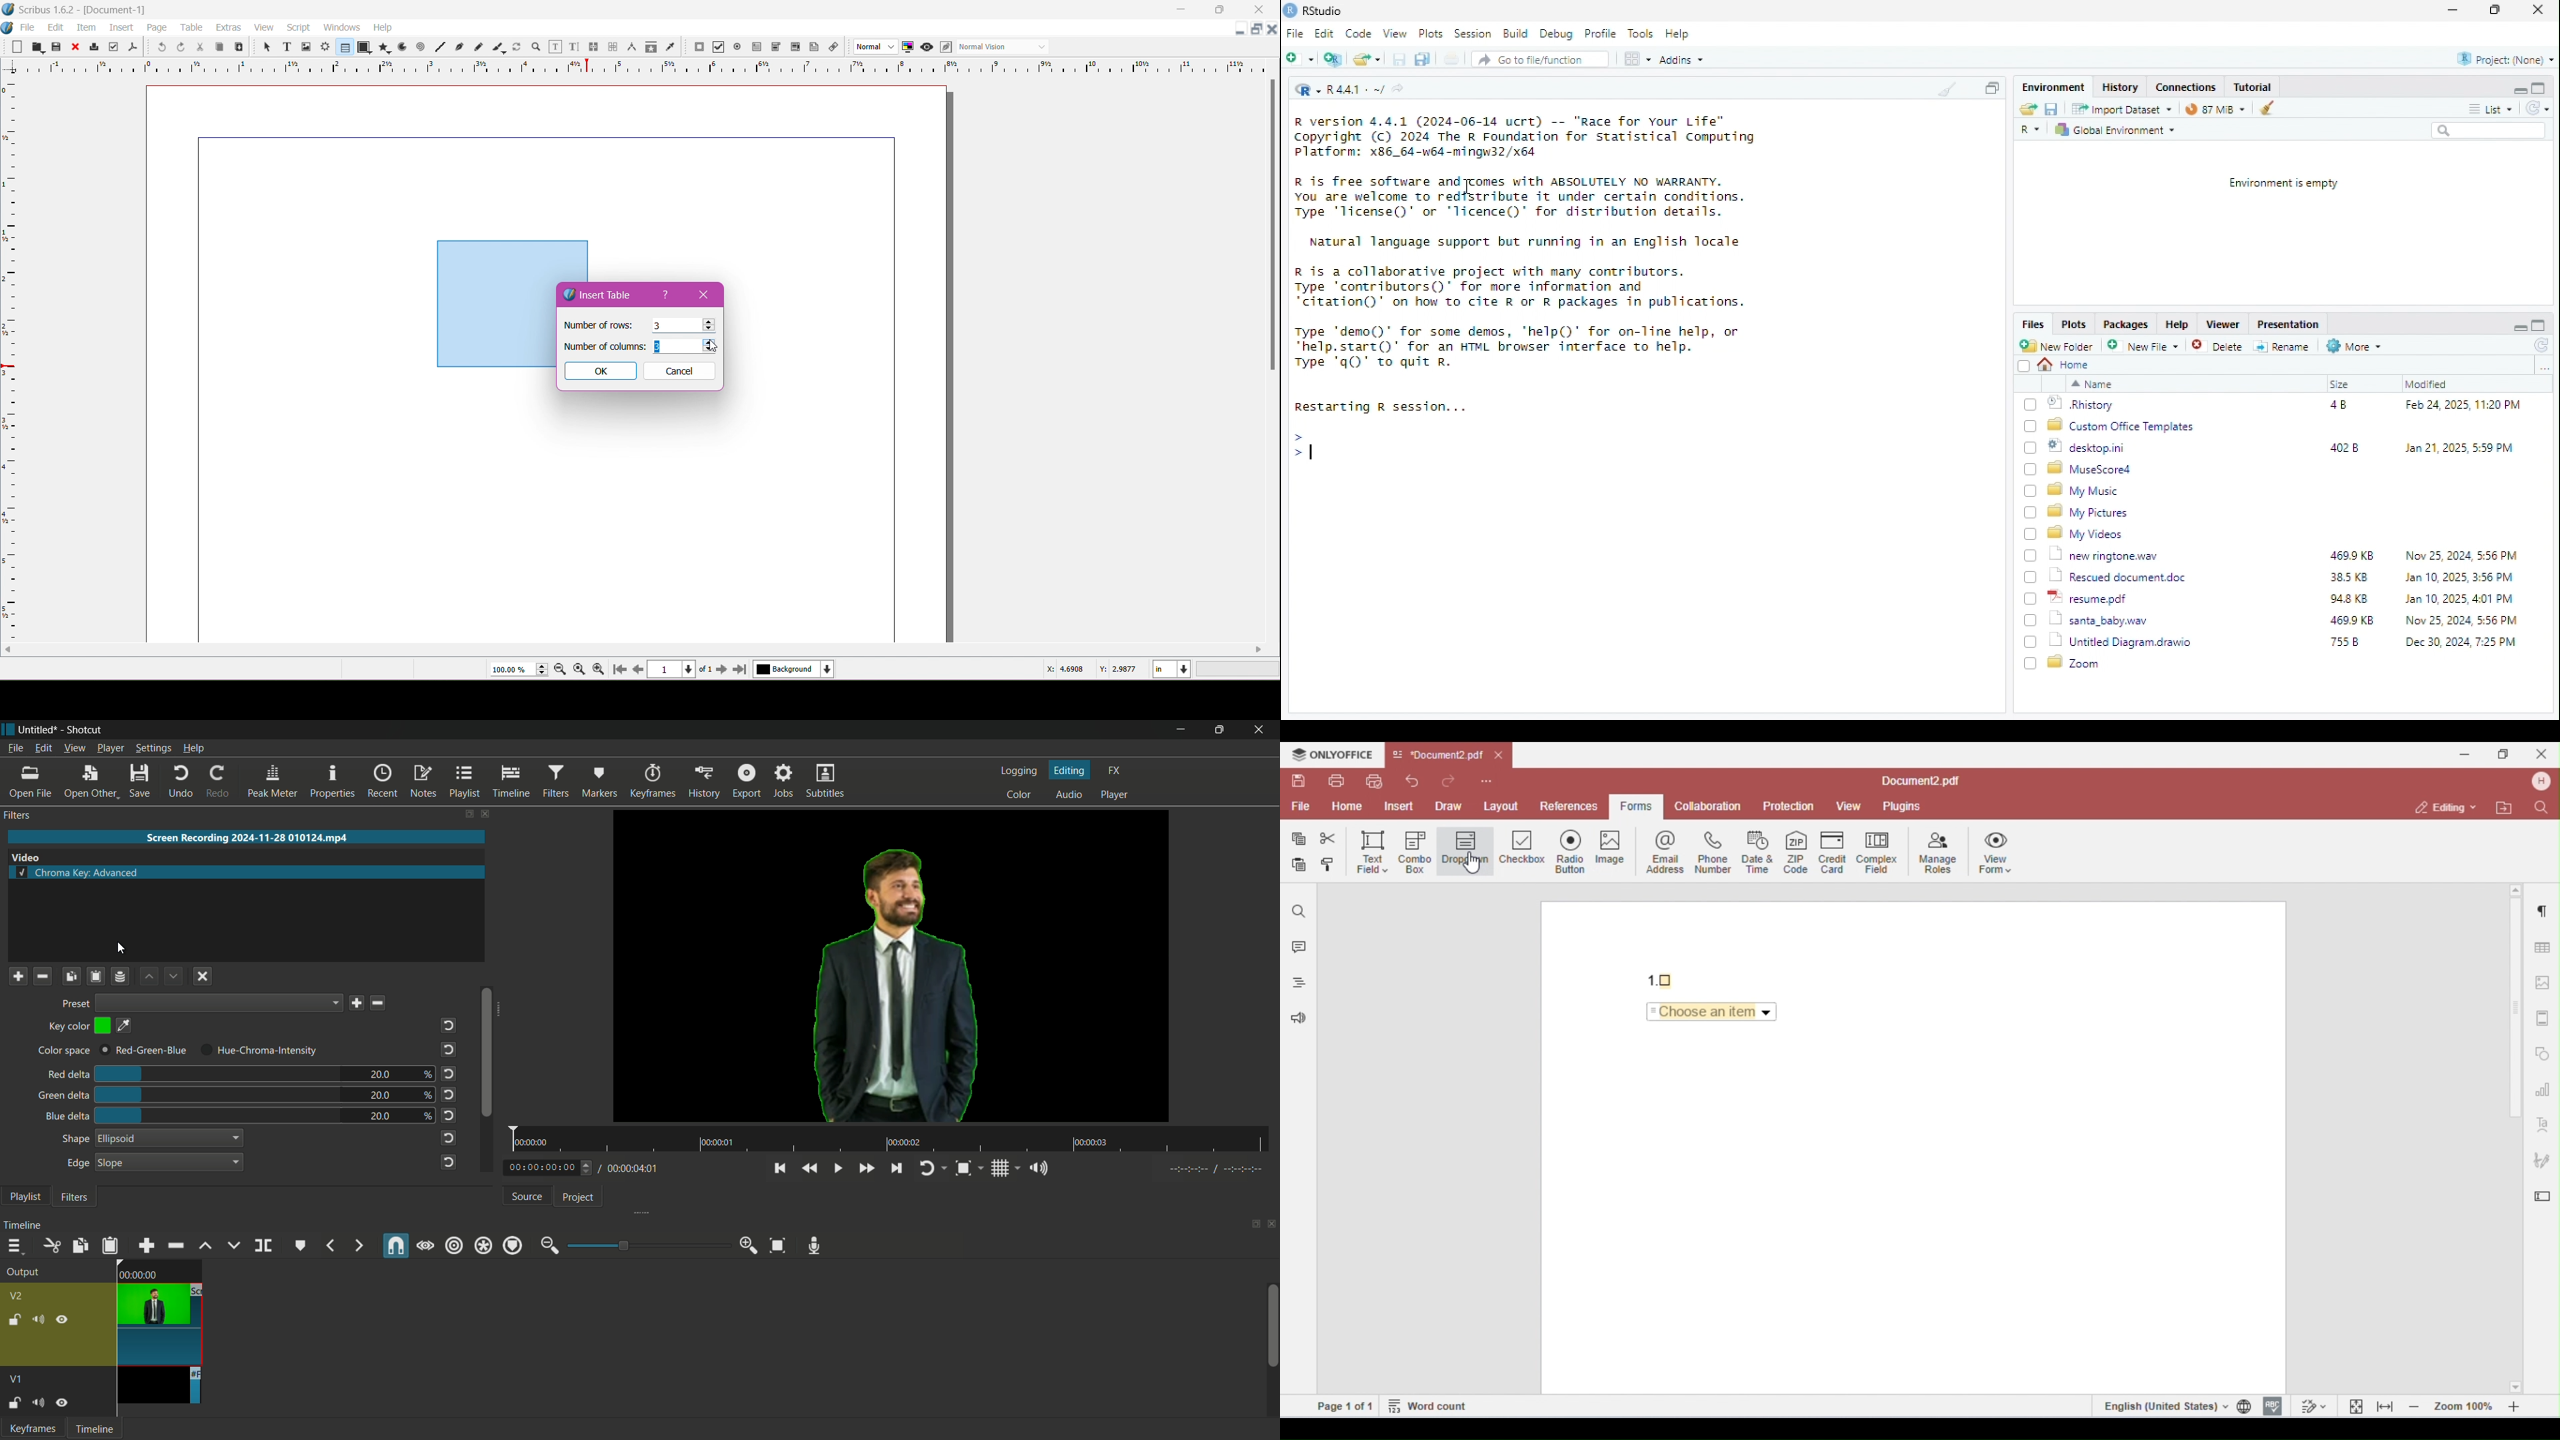 Image resolution: width=2576 pixels, height=1456 pixels. Describe the element at coordinates (19, 46) in the screenshot. I see `New` at that location.